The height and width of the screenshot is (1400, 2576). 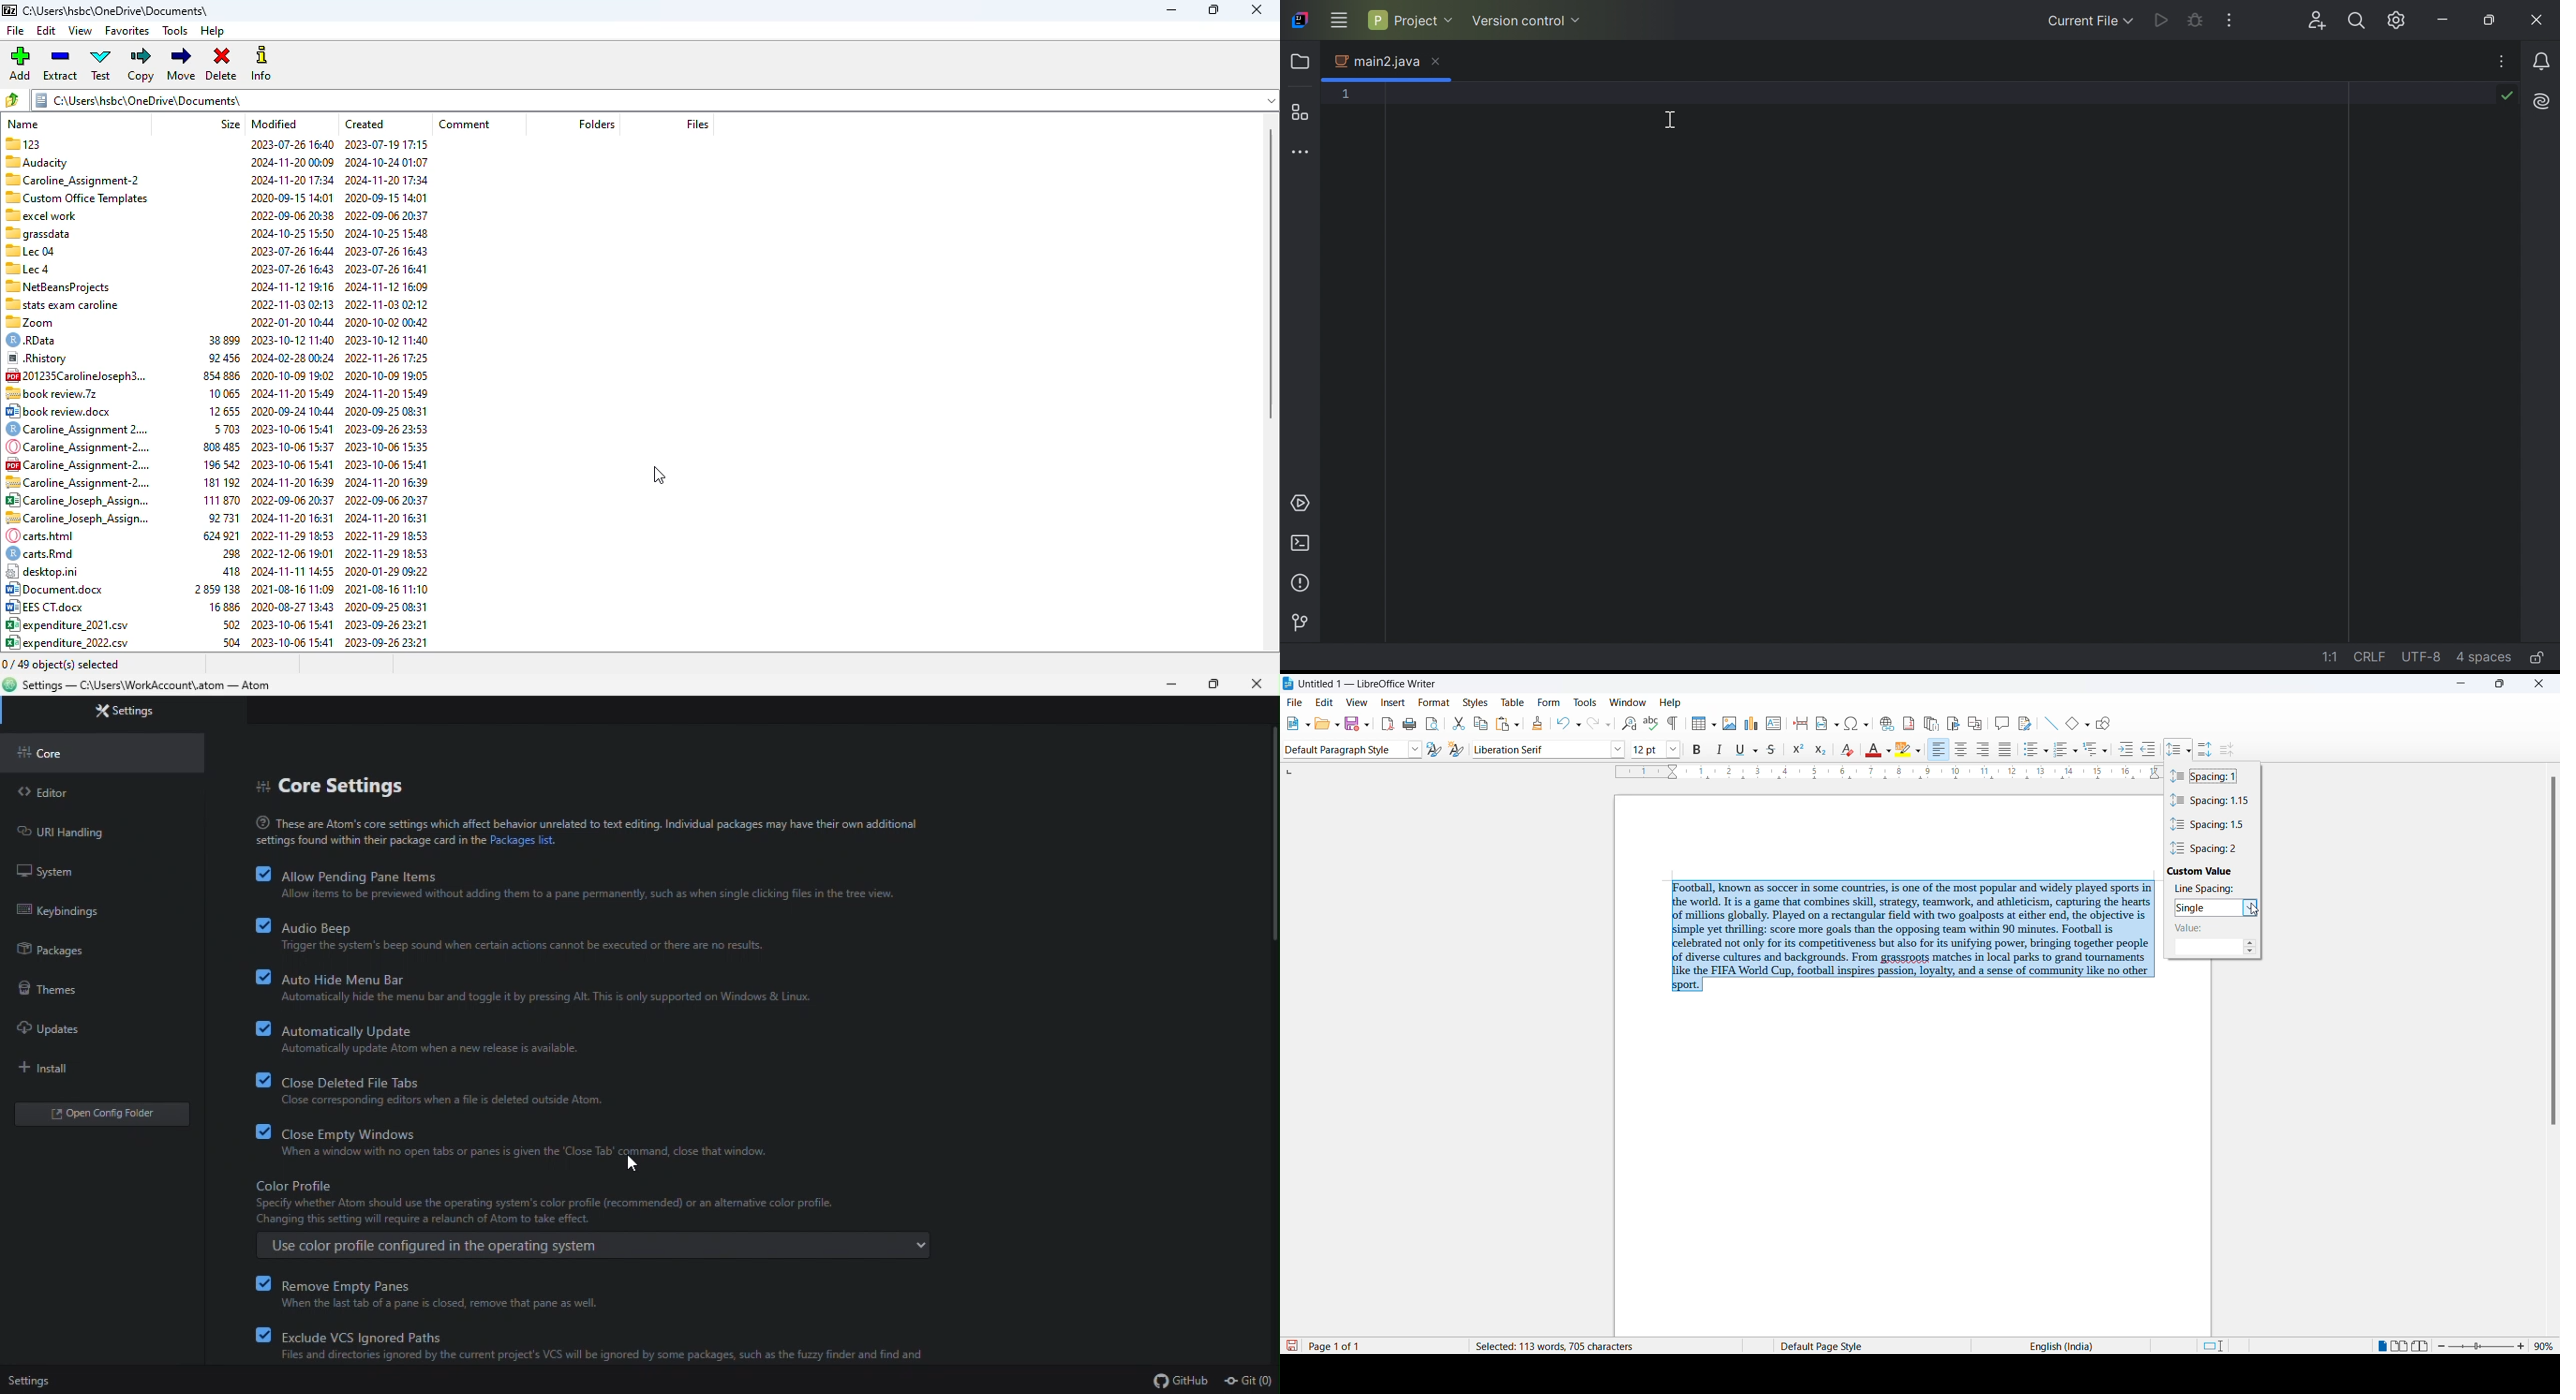 What do you see at coordinates (2379, 1346) in the screenshot?
I see `single page view` at bounding box center [2379, 1346].